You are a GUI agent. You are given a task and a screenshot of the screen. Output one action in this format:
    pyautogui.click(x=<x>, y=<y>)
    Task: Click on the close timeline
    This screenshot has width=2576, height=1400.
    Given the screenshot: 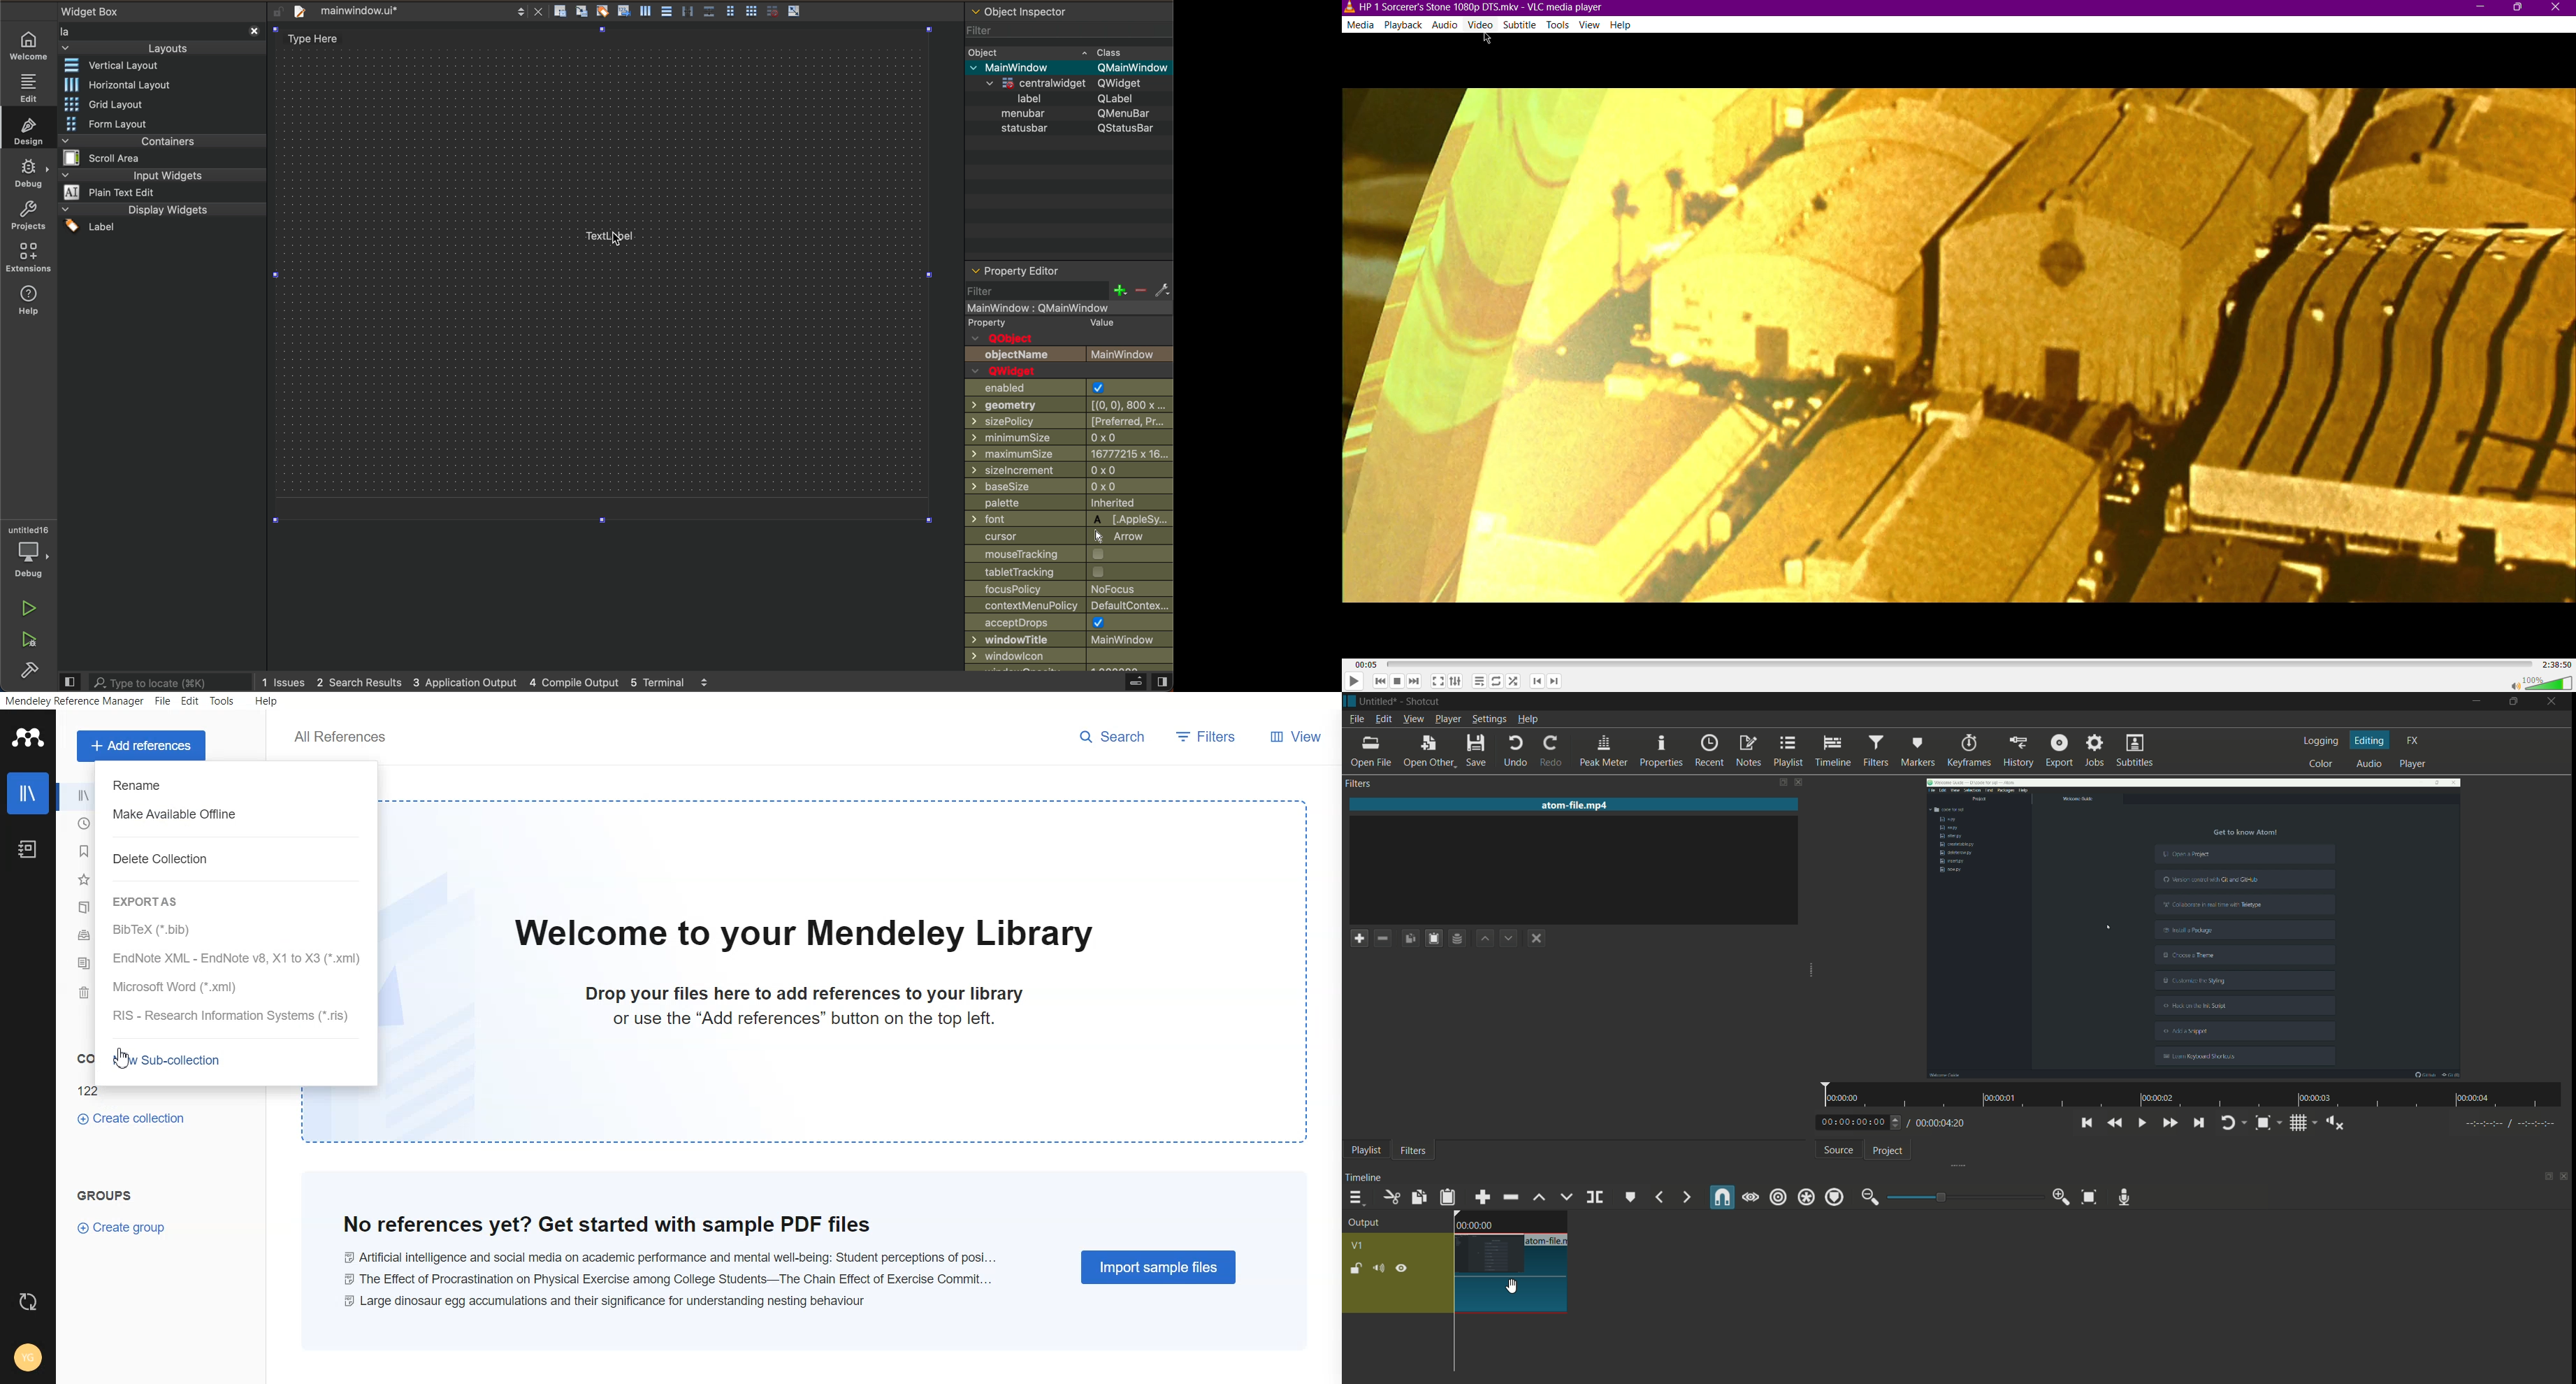 What is the action you would take?
    pyautogui.click(x=2564, y=1179)
    